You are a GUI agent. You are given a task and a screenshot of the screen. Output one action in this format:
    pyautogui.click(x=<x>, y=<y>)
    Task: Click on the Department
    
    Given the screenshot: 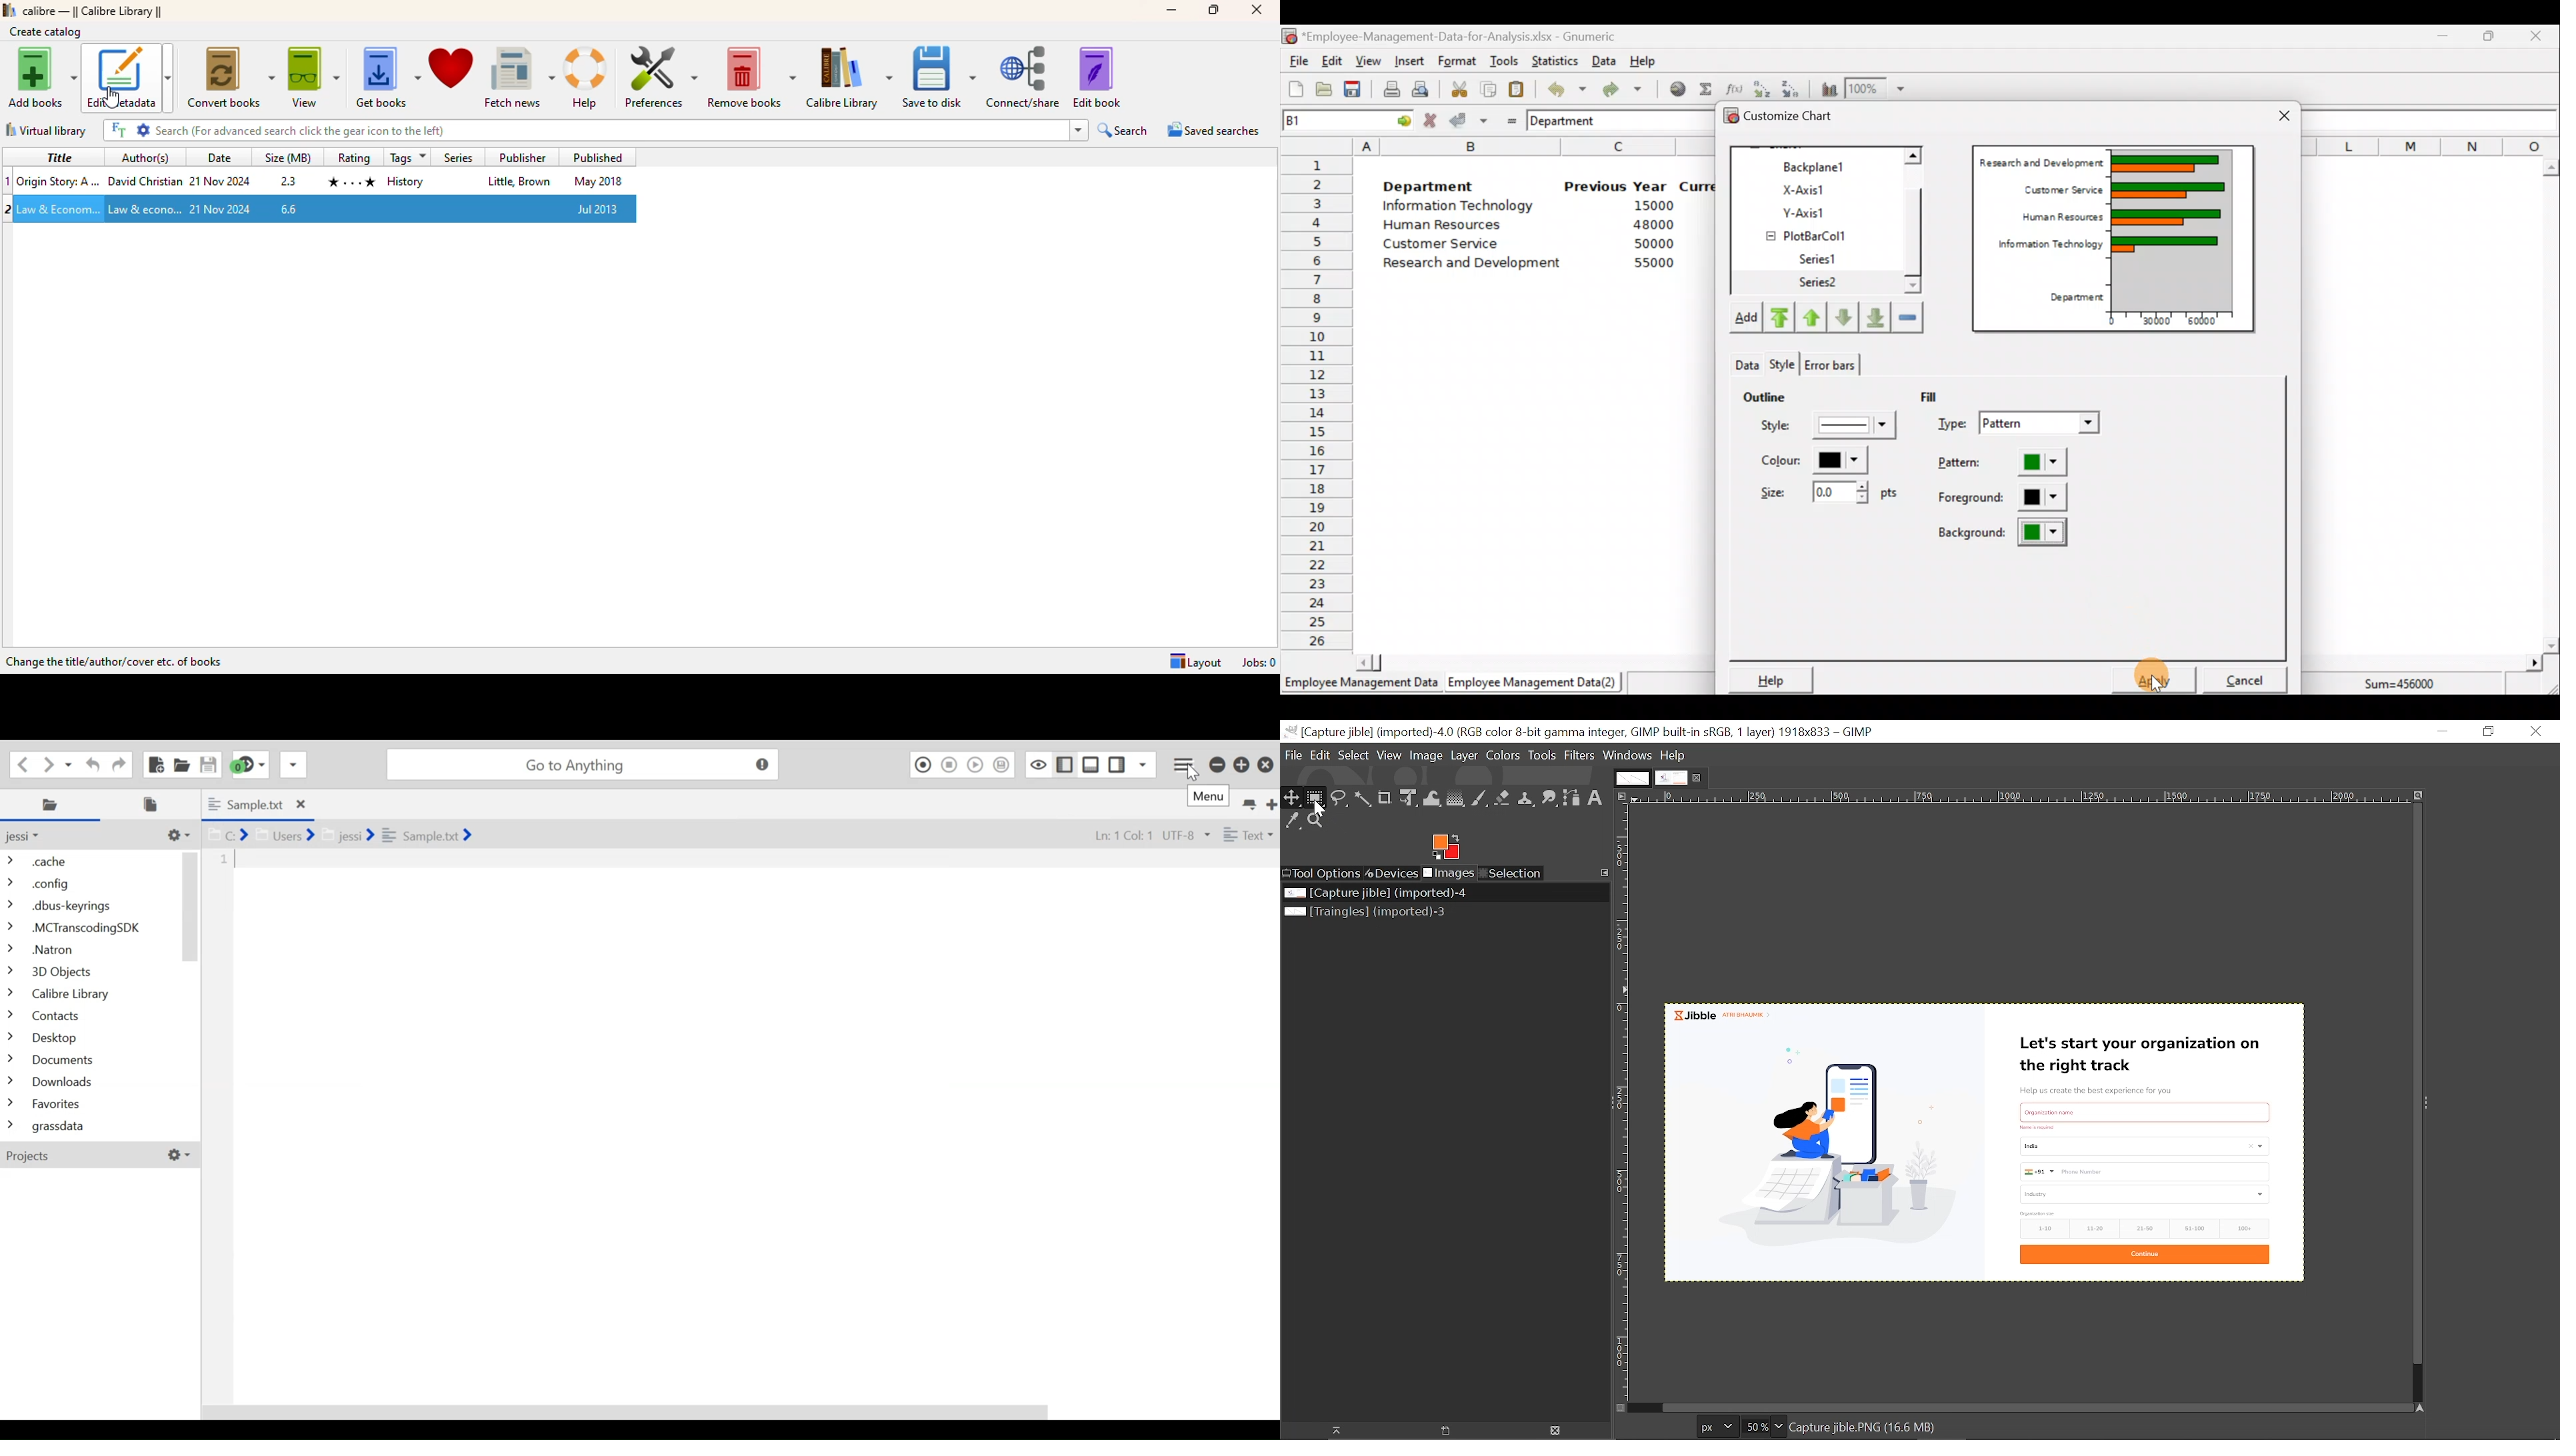 What is the action you would take?
    pyautogui.click(x=2072, y=298)
    